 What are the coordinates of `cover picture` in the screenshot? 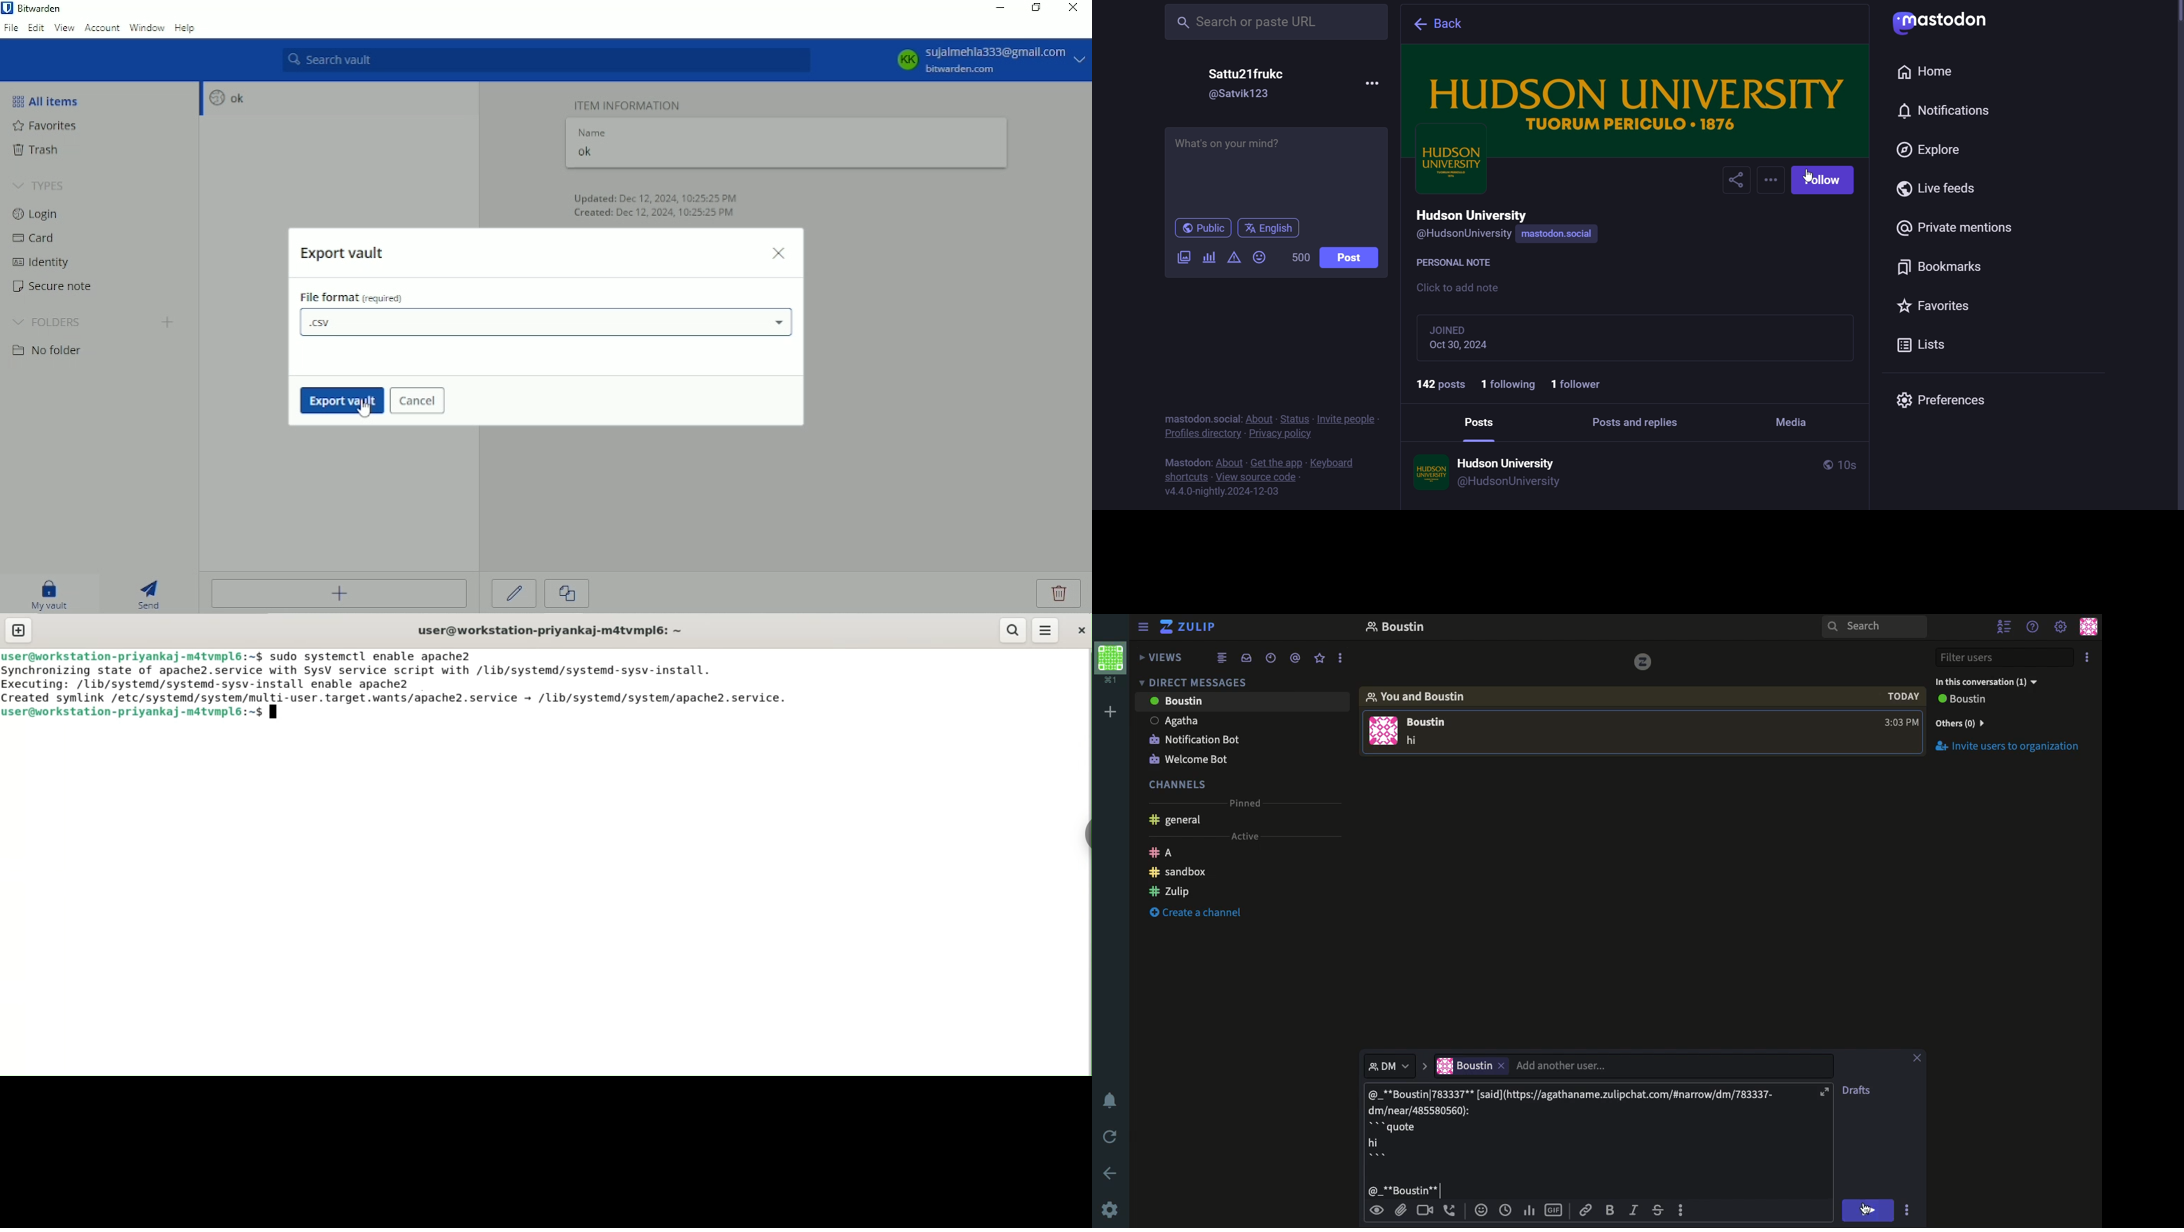 It's located at (1638, 94).